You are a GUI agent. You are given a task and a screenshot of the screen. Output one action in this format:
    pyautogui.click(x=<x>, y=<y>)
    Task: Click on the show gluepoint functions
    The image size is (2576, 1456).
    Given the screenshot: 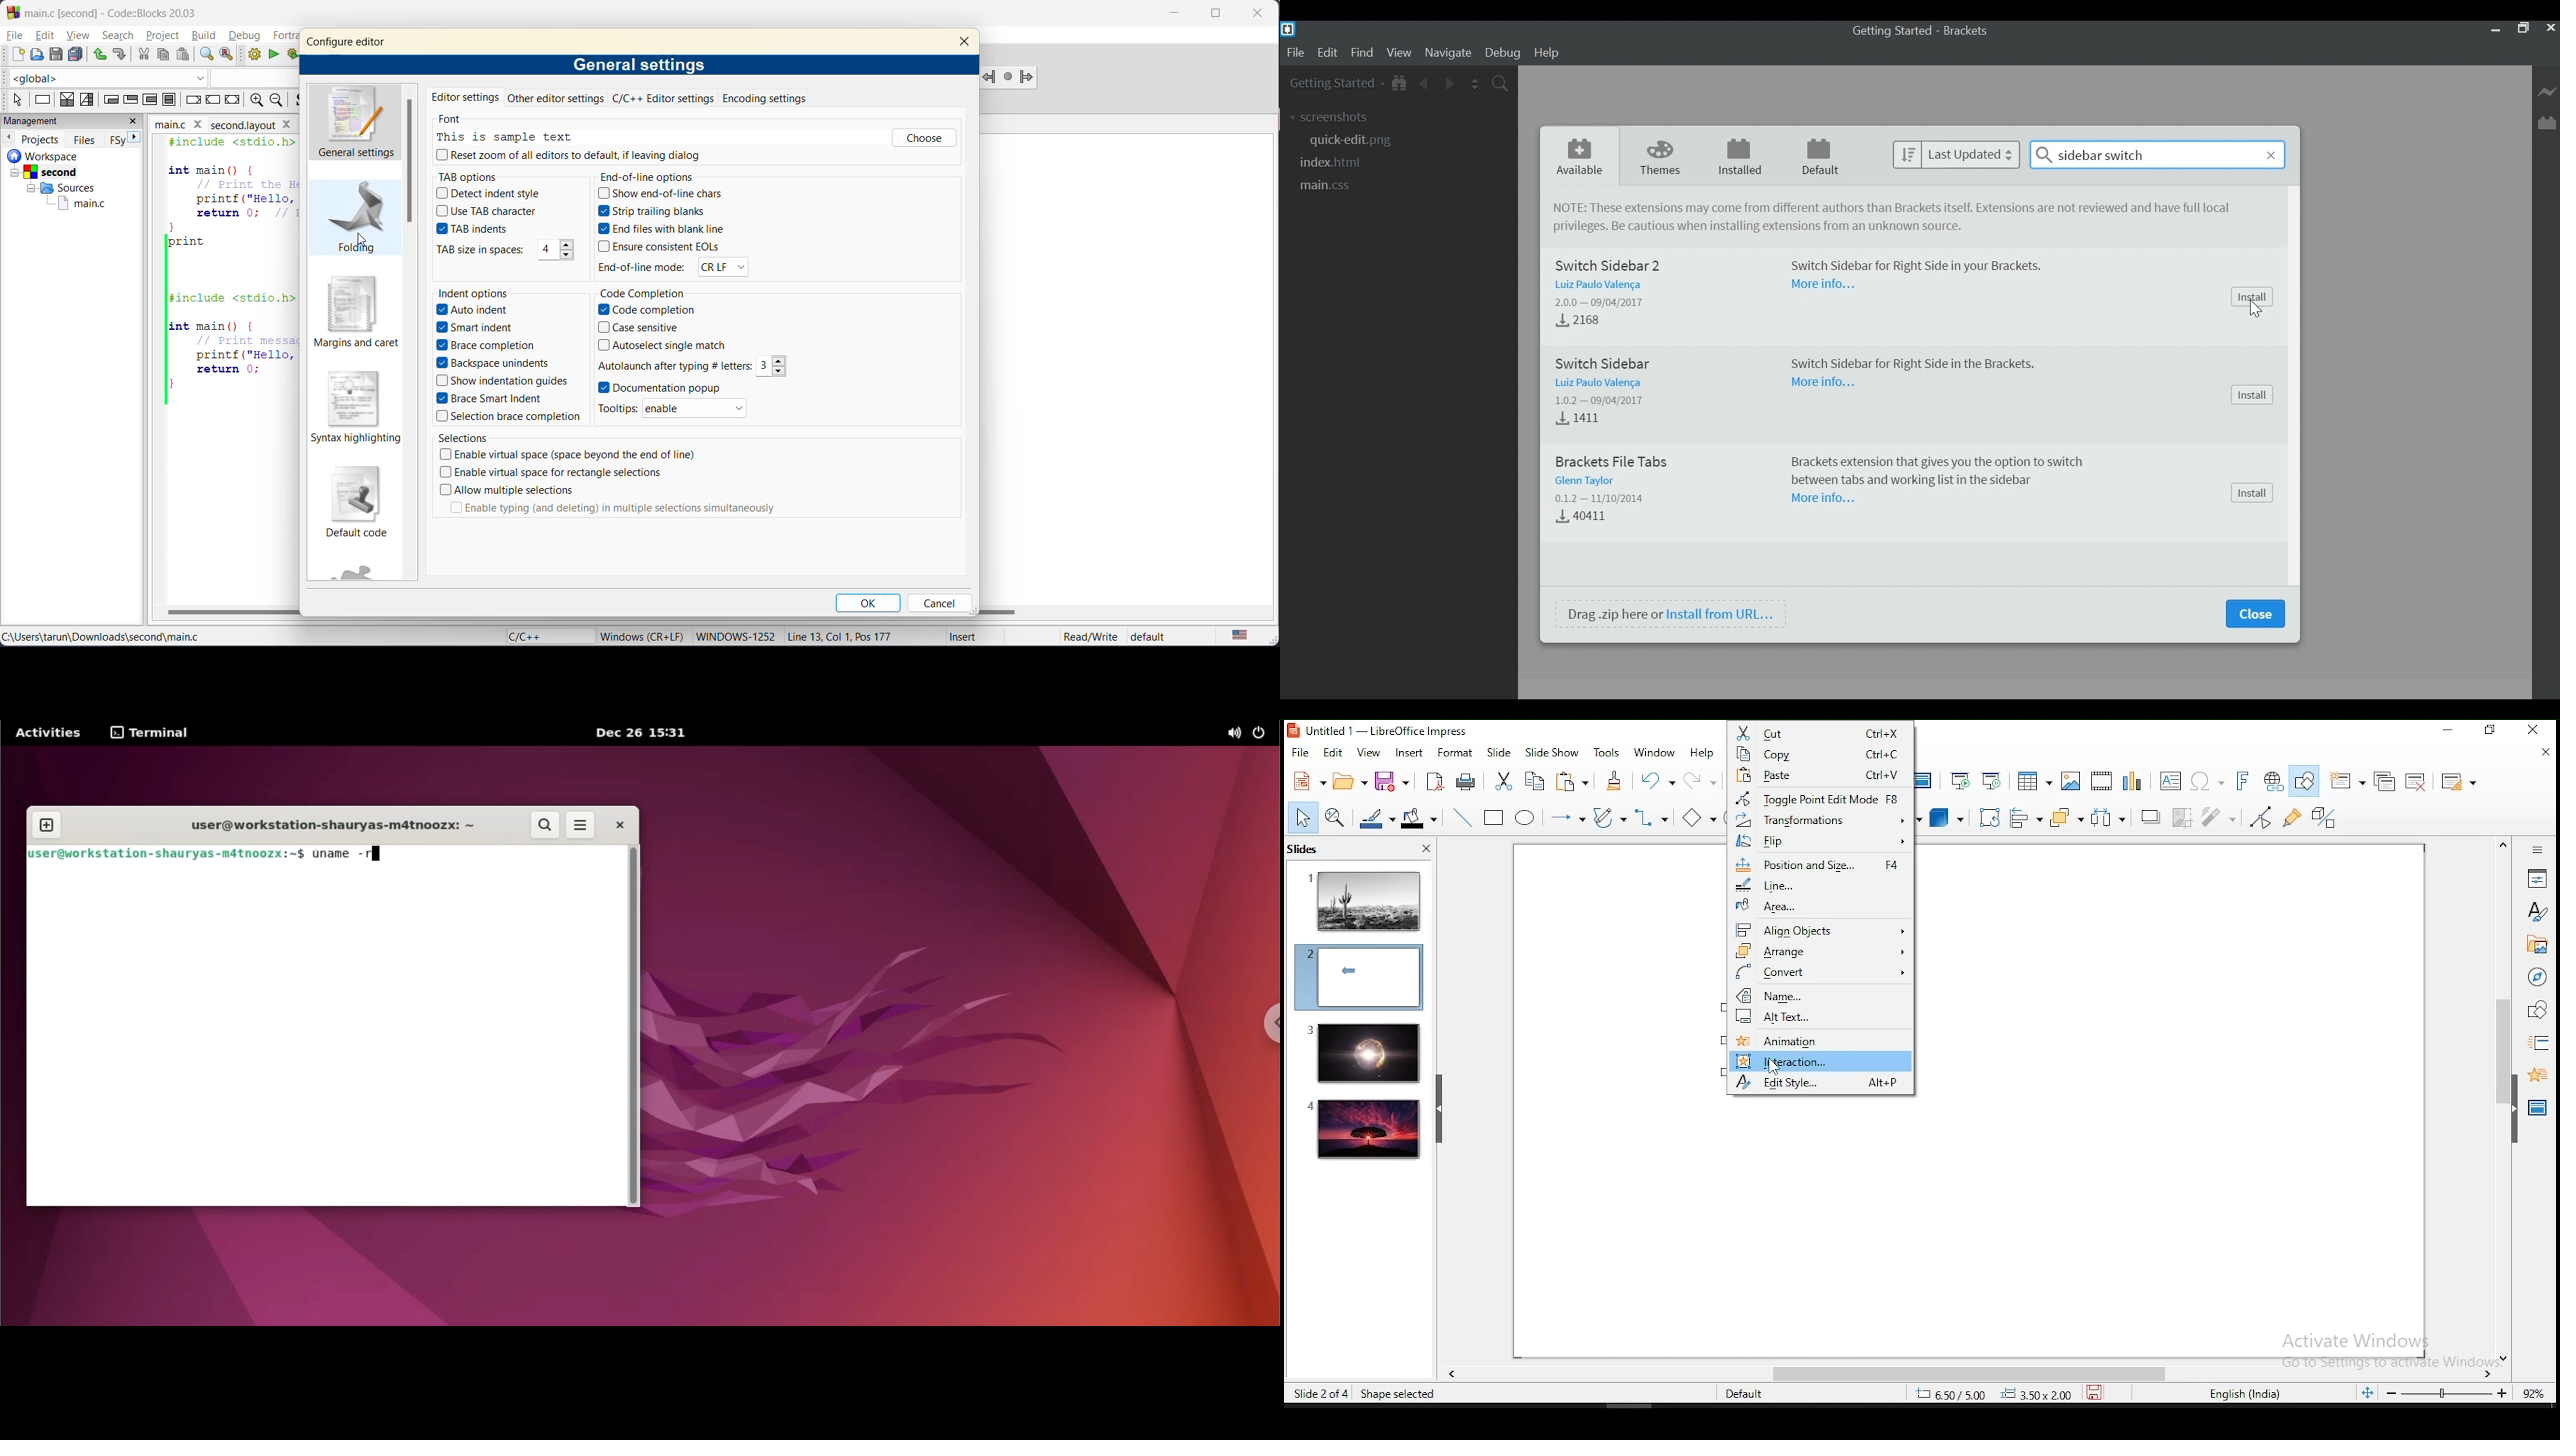 What is the action you would take?
    pyautogui.click(x=2297, y=817)
    